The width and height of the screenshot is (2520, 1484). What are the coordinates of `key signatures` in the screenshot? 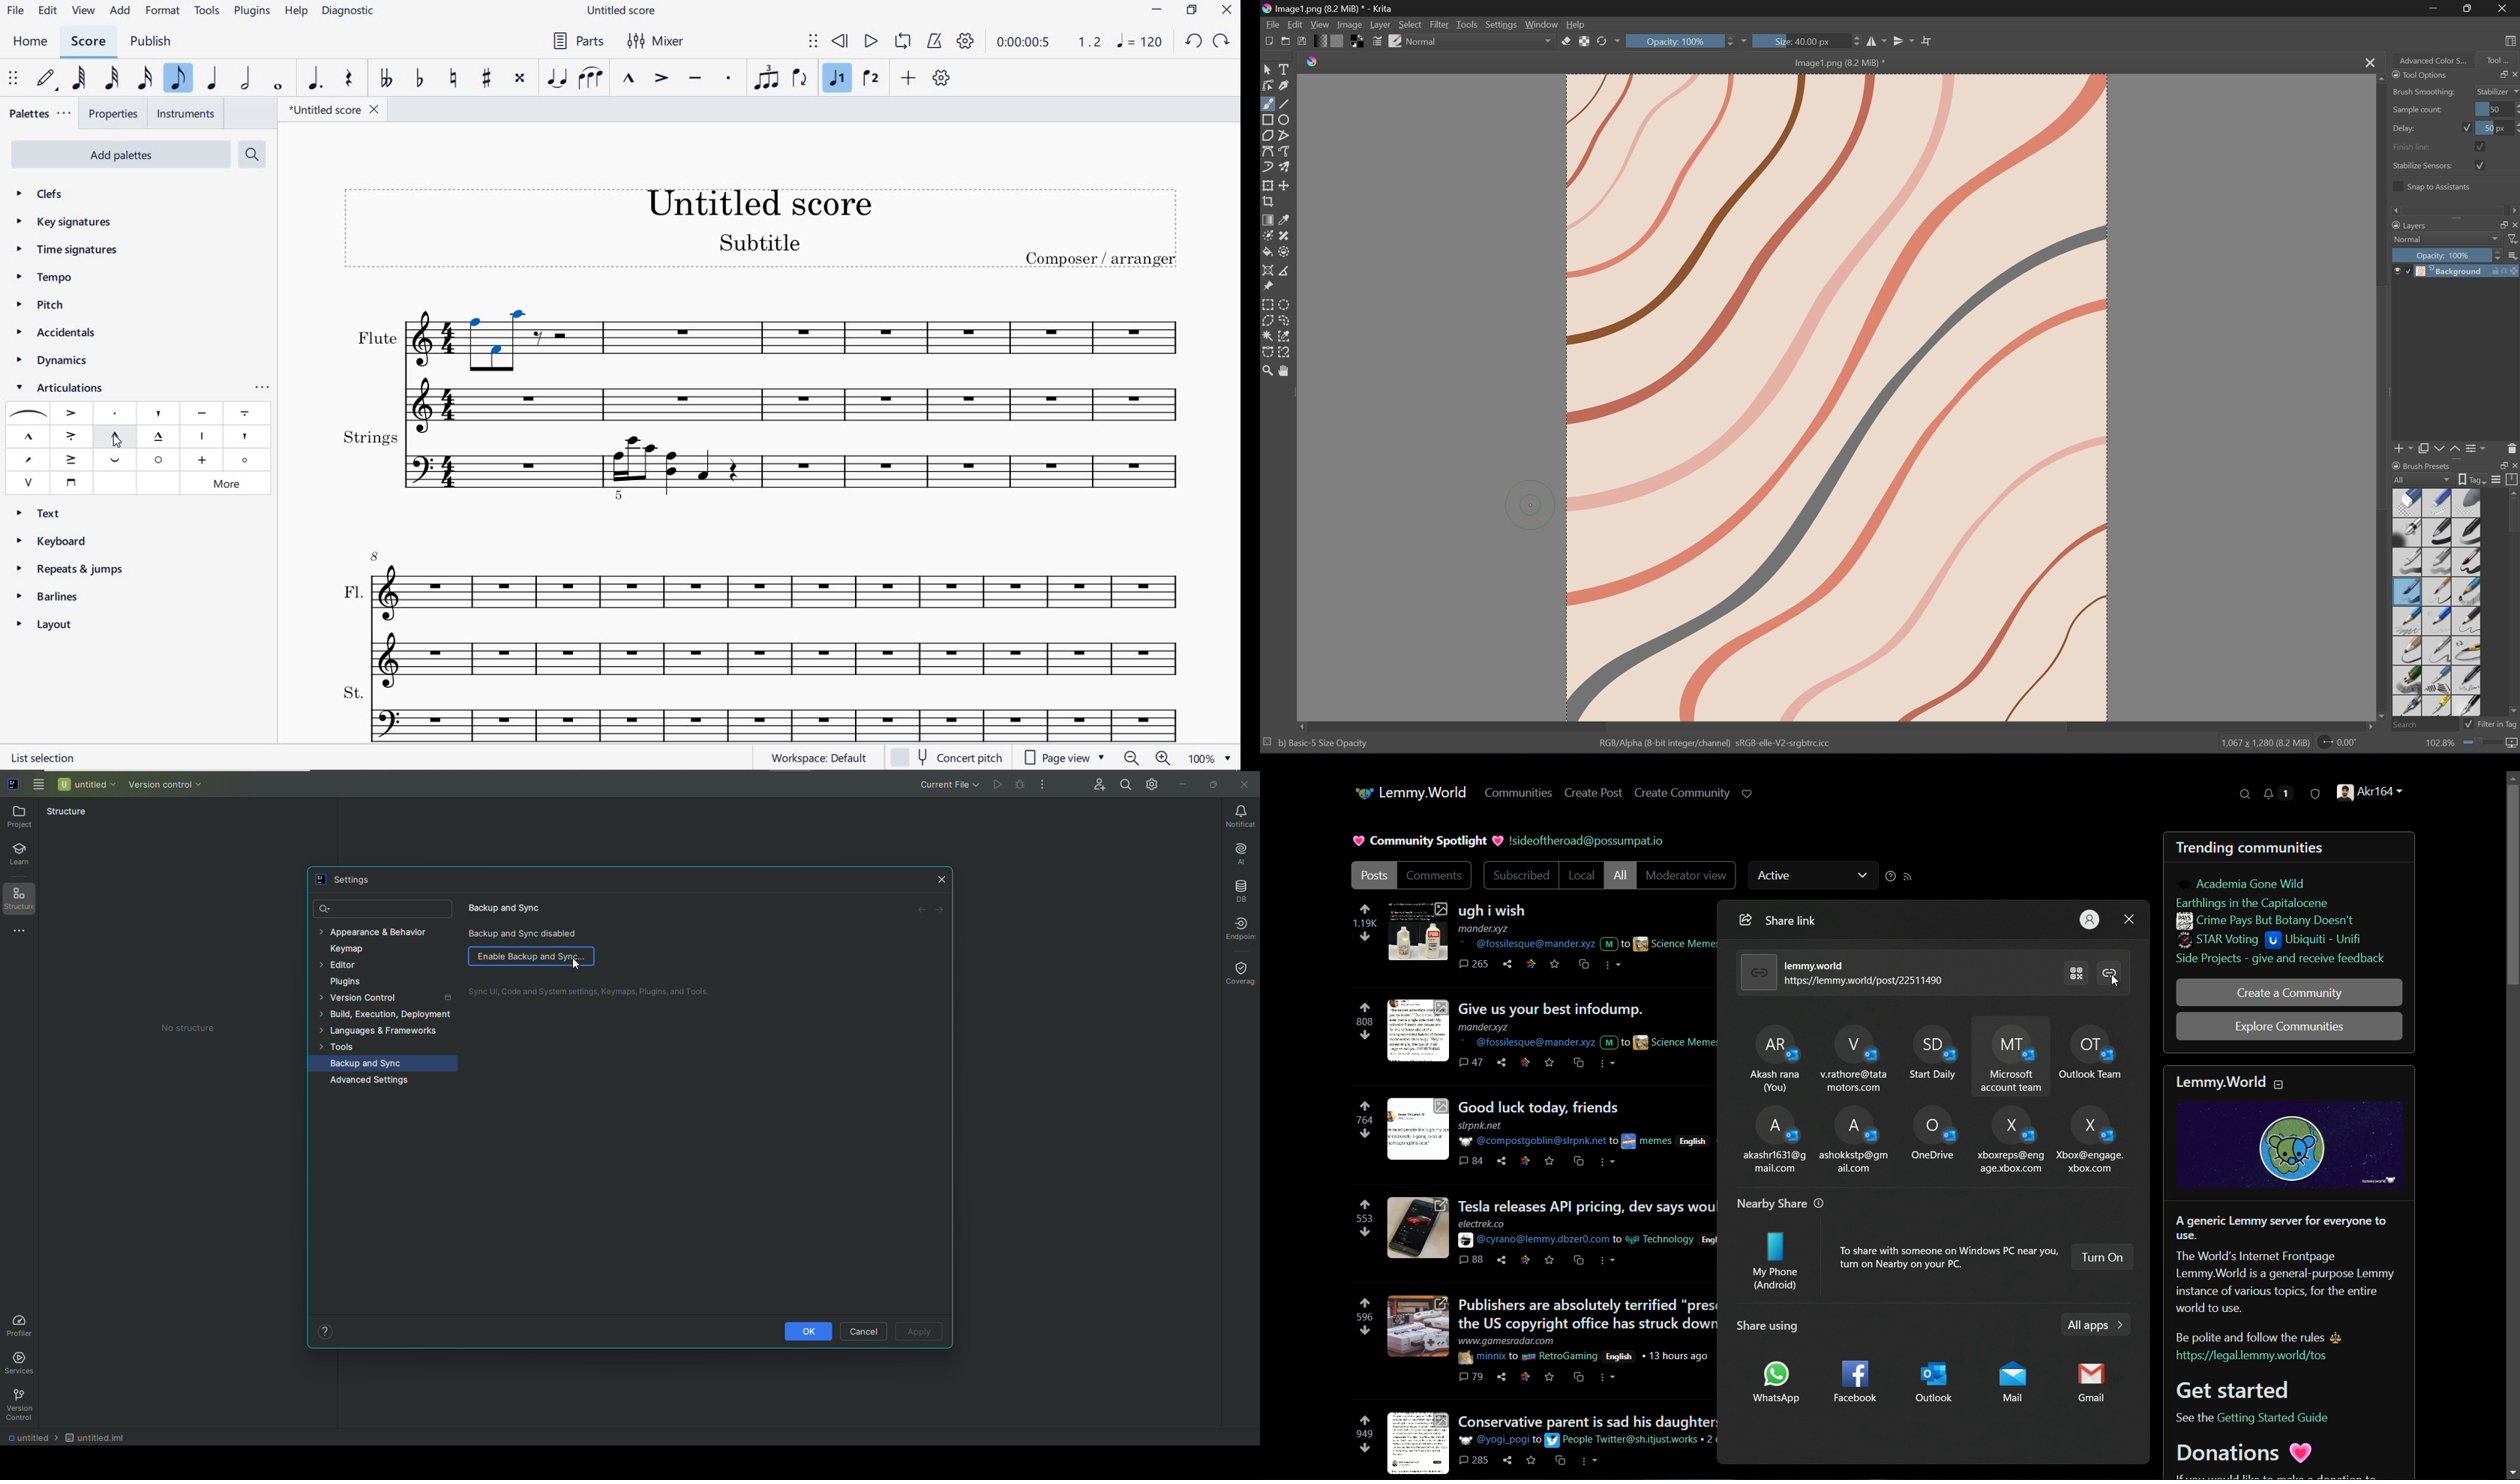 It's located at (67, 225).